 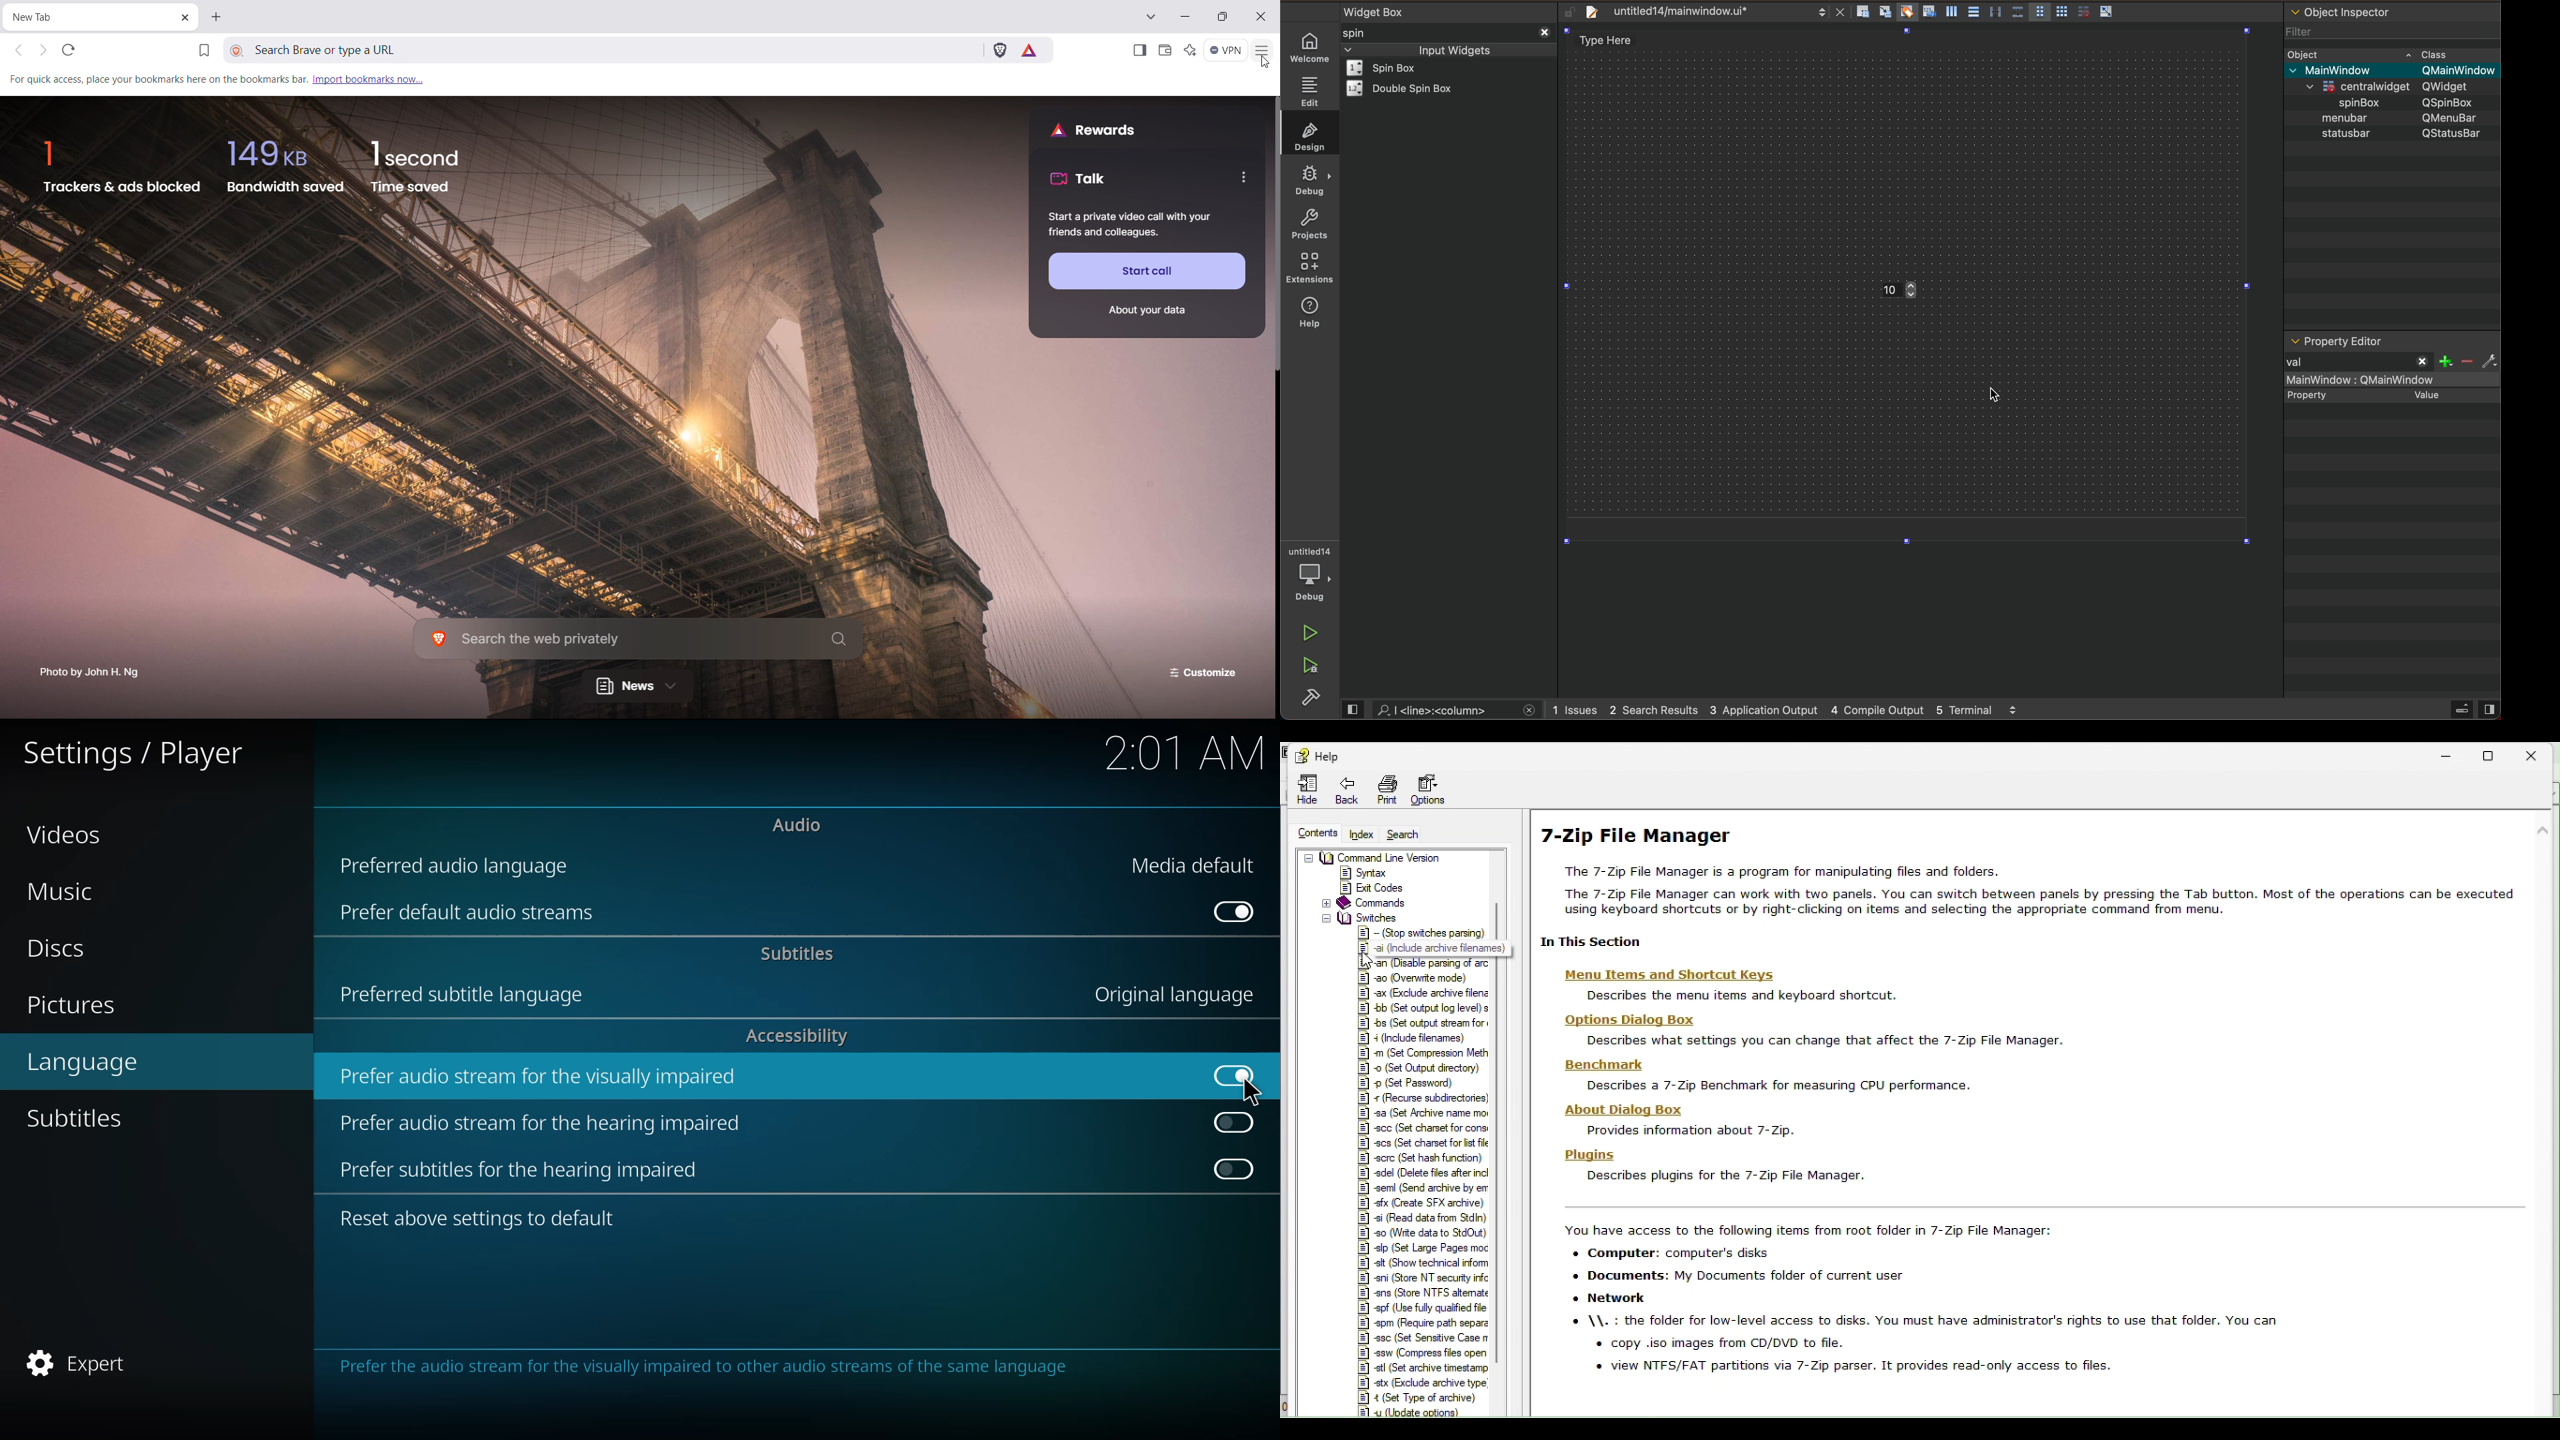 What do you see at coordinates (89, 17) in the screenshot?
I see `New Tab` at bounding box center [89, 17].